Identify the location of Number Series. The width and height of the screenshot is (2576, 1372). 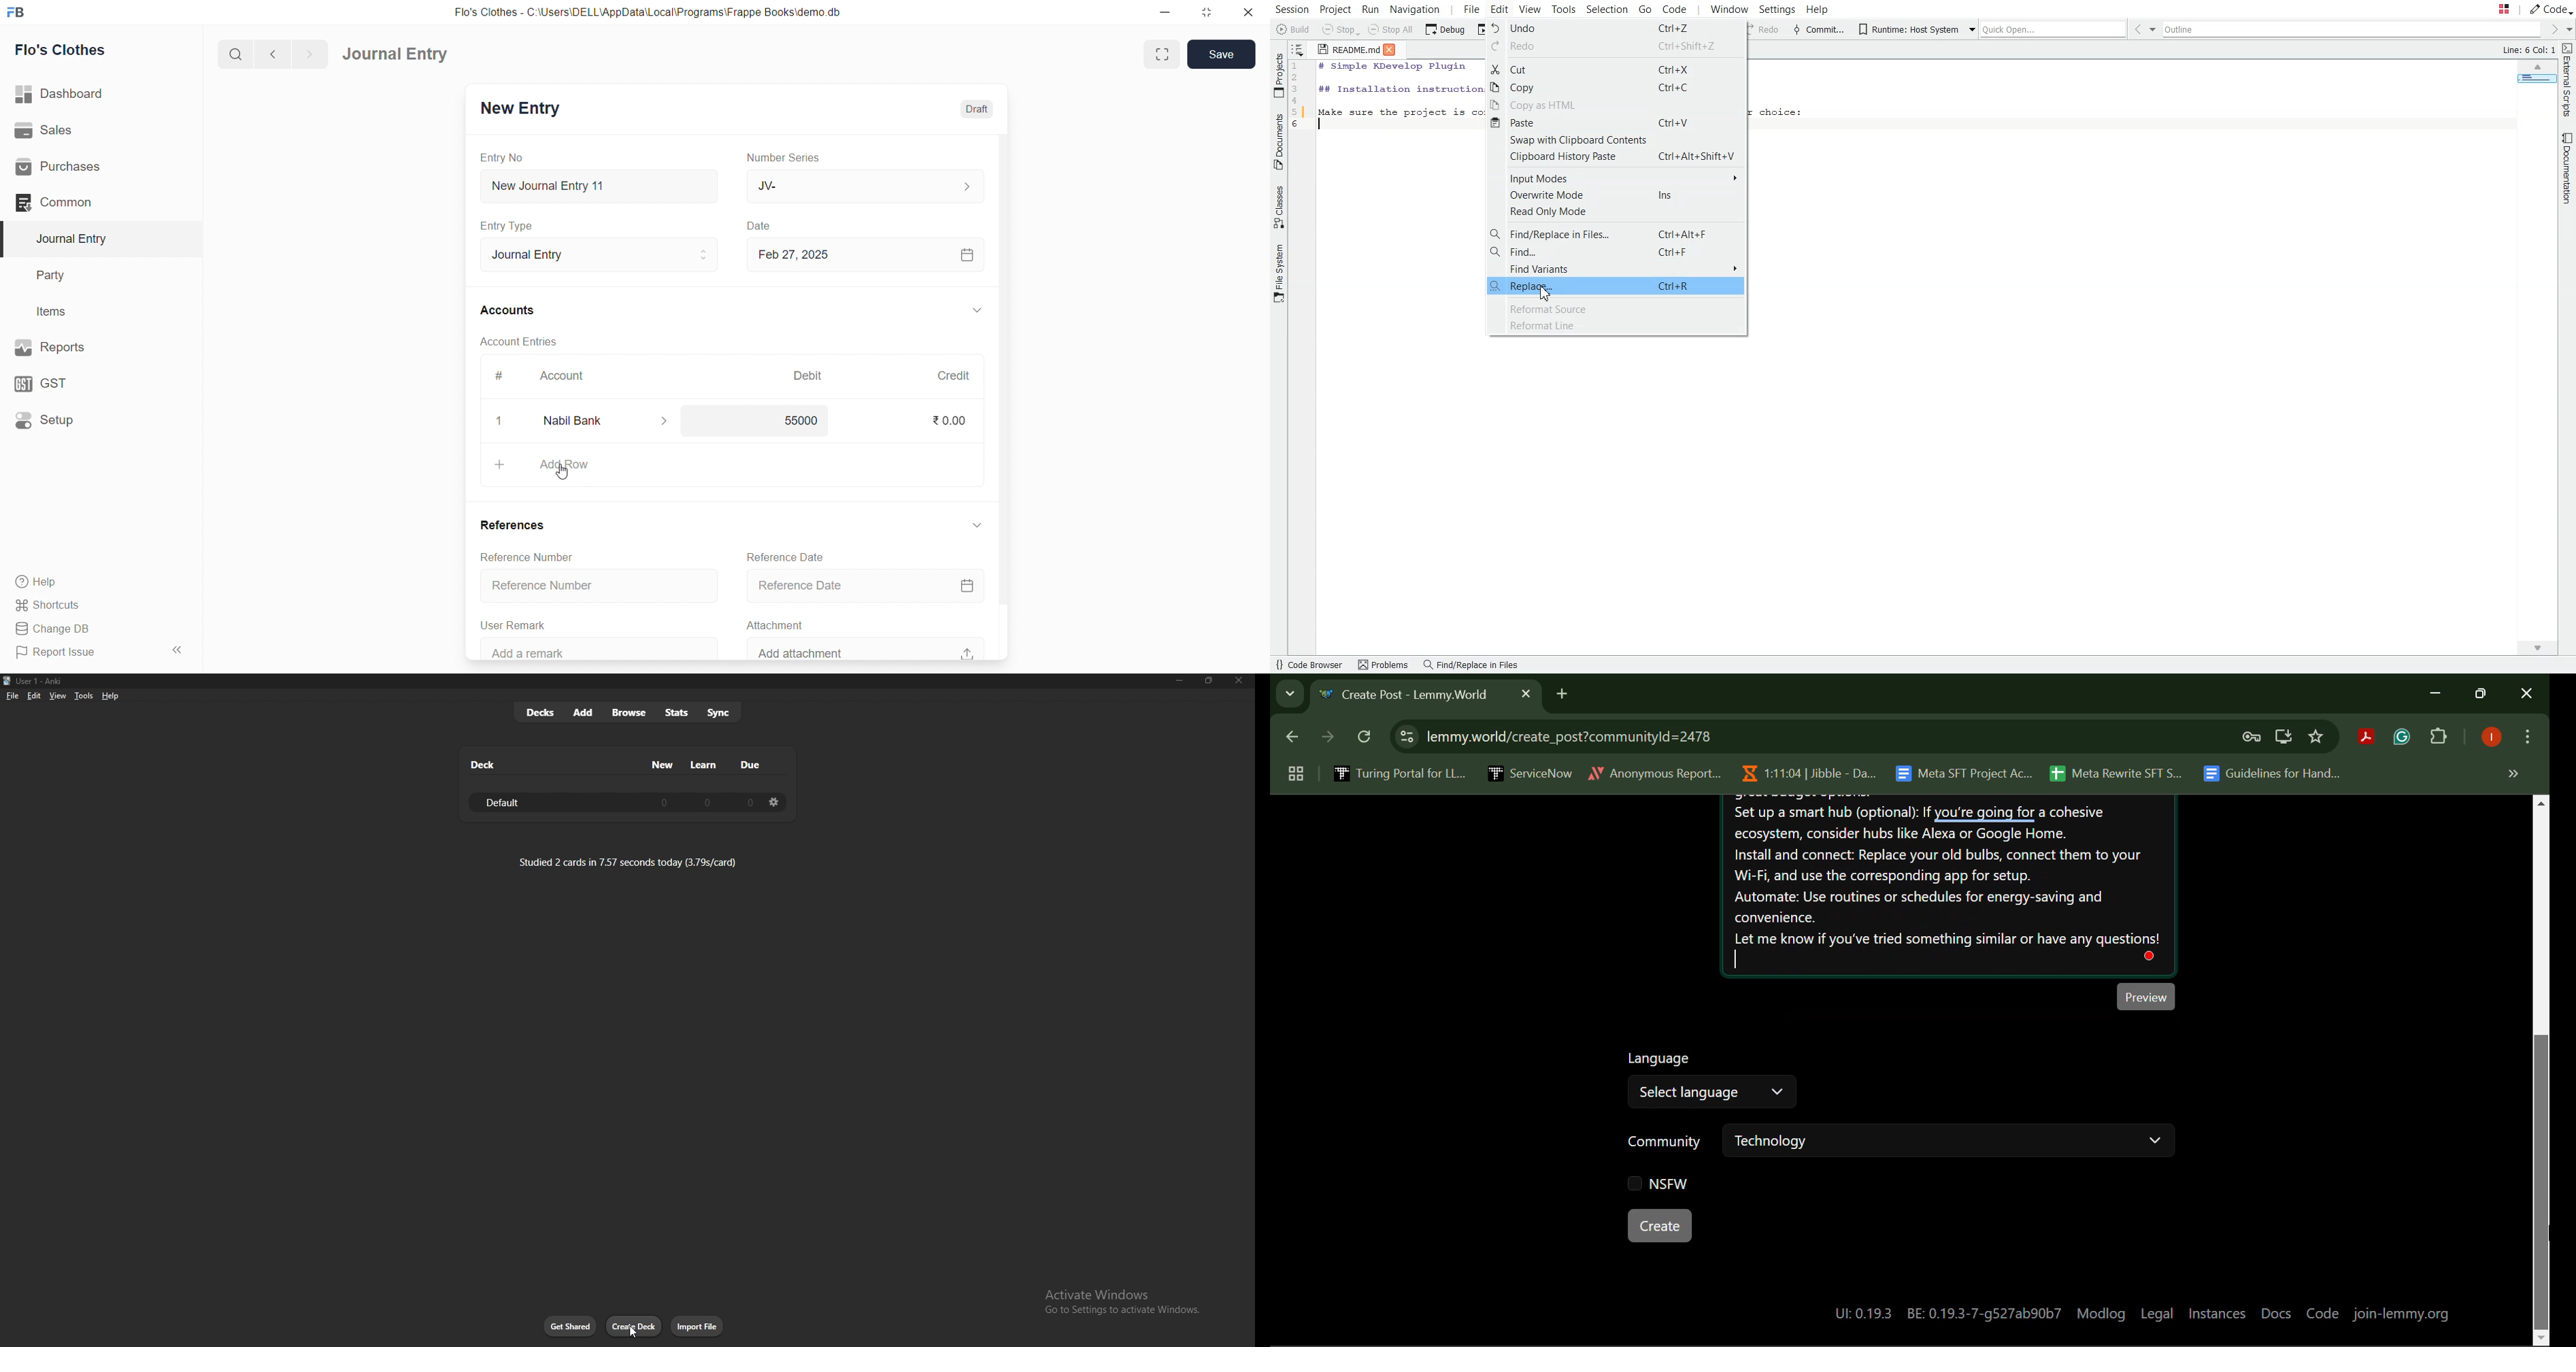
(789, 158).